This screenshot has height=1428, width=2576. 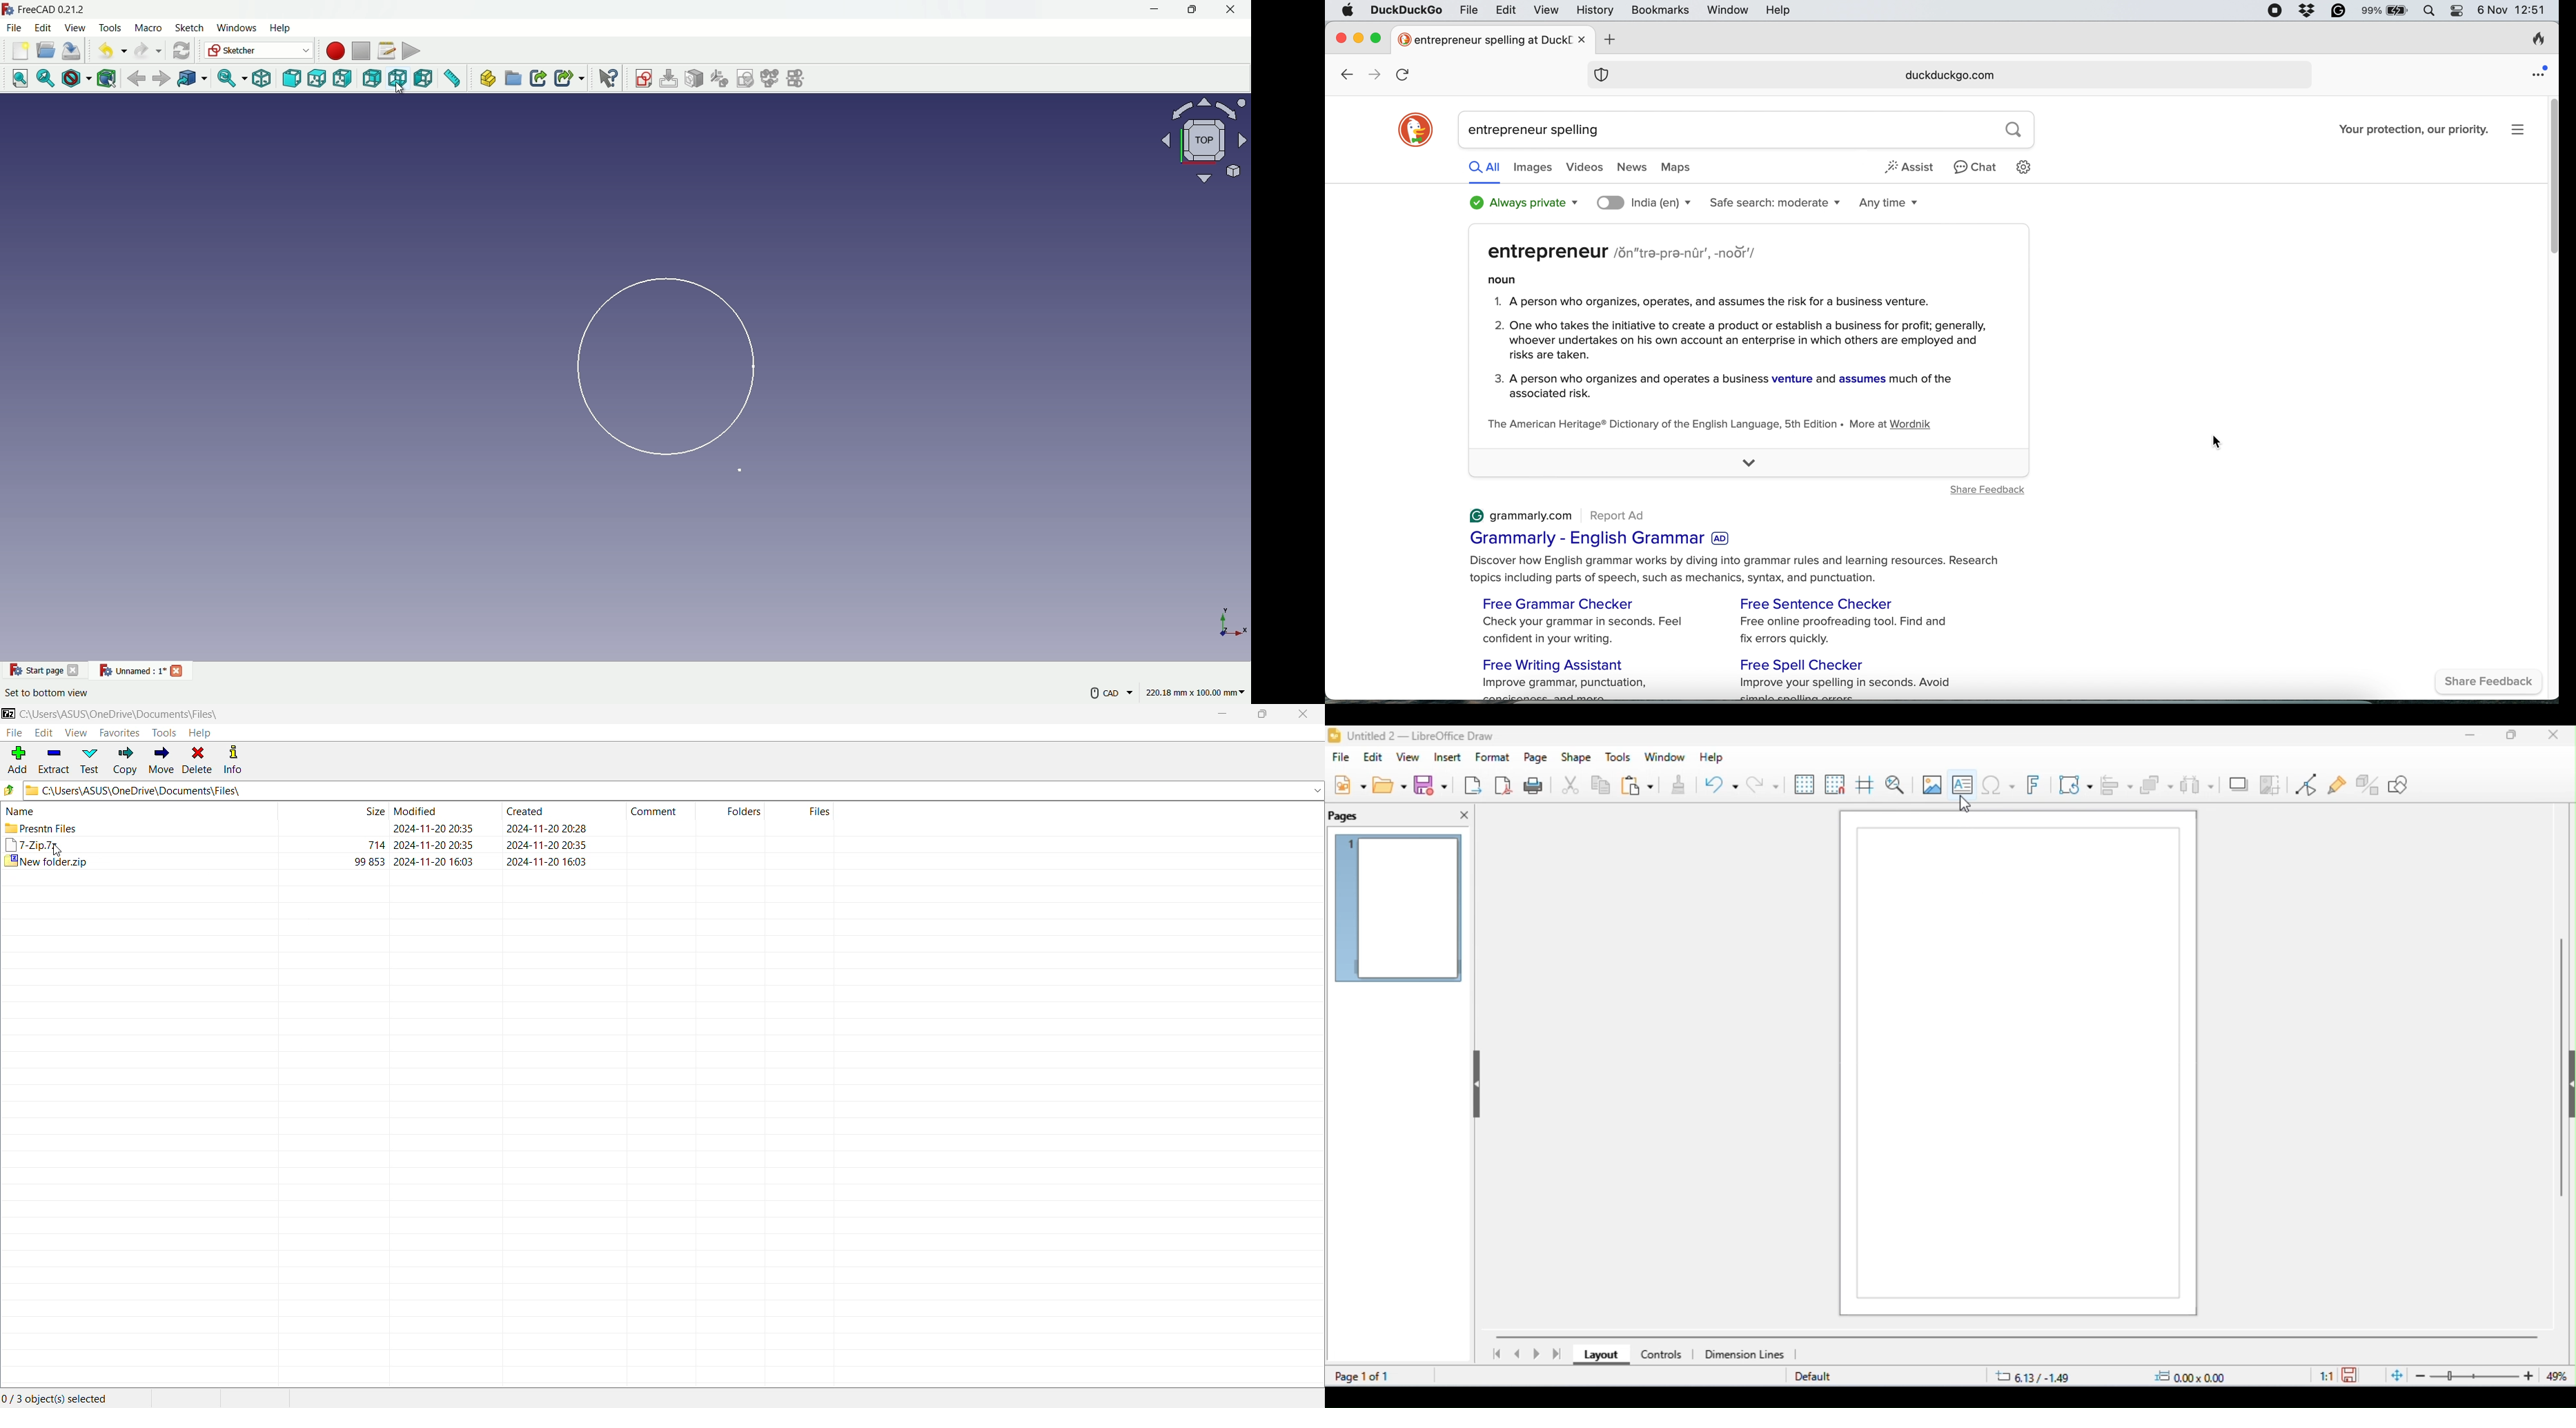 What do you see at coordinates (108, 78) in the screenshot?
I see `bounding box` at bounding box center [108, 78].